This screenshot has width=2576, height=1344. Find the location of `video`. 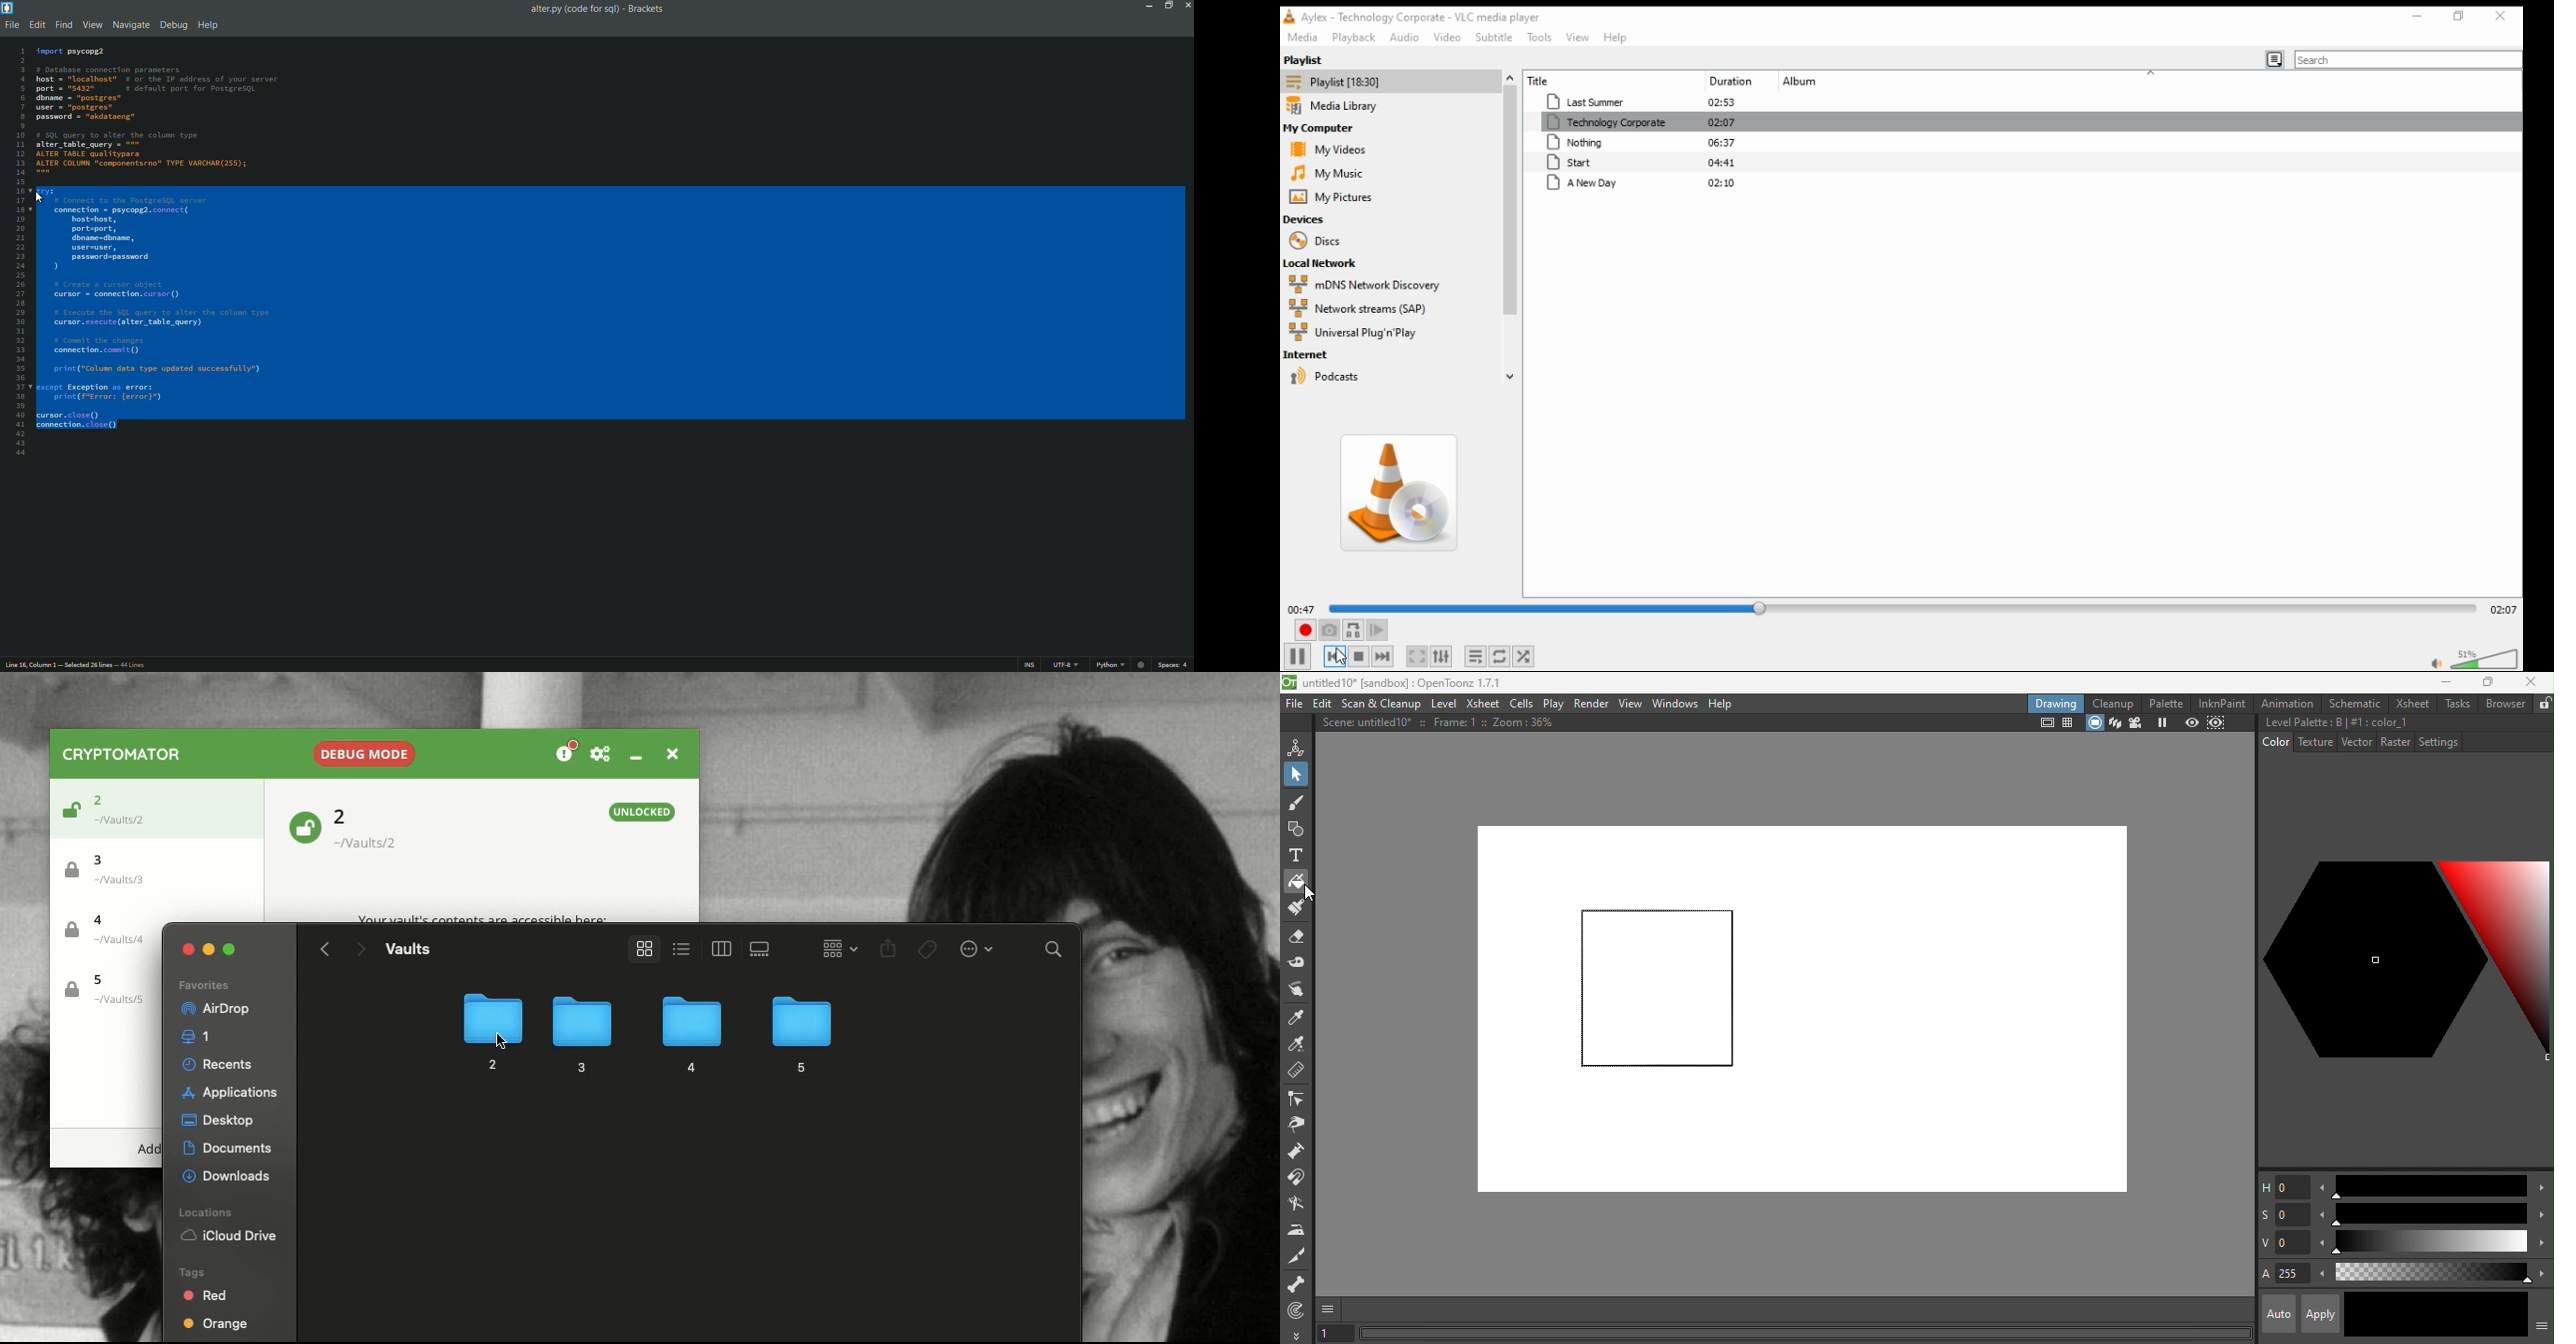

video is located at coordinates (1443, 35).